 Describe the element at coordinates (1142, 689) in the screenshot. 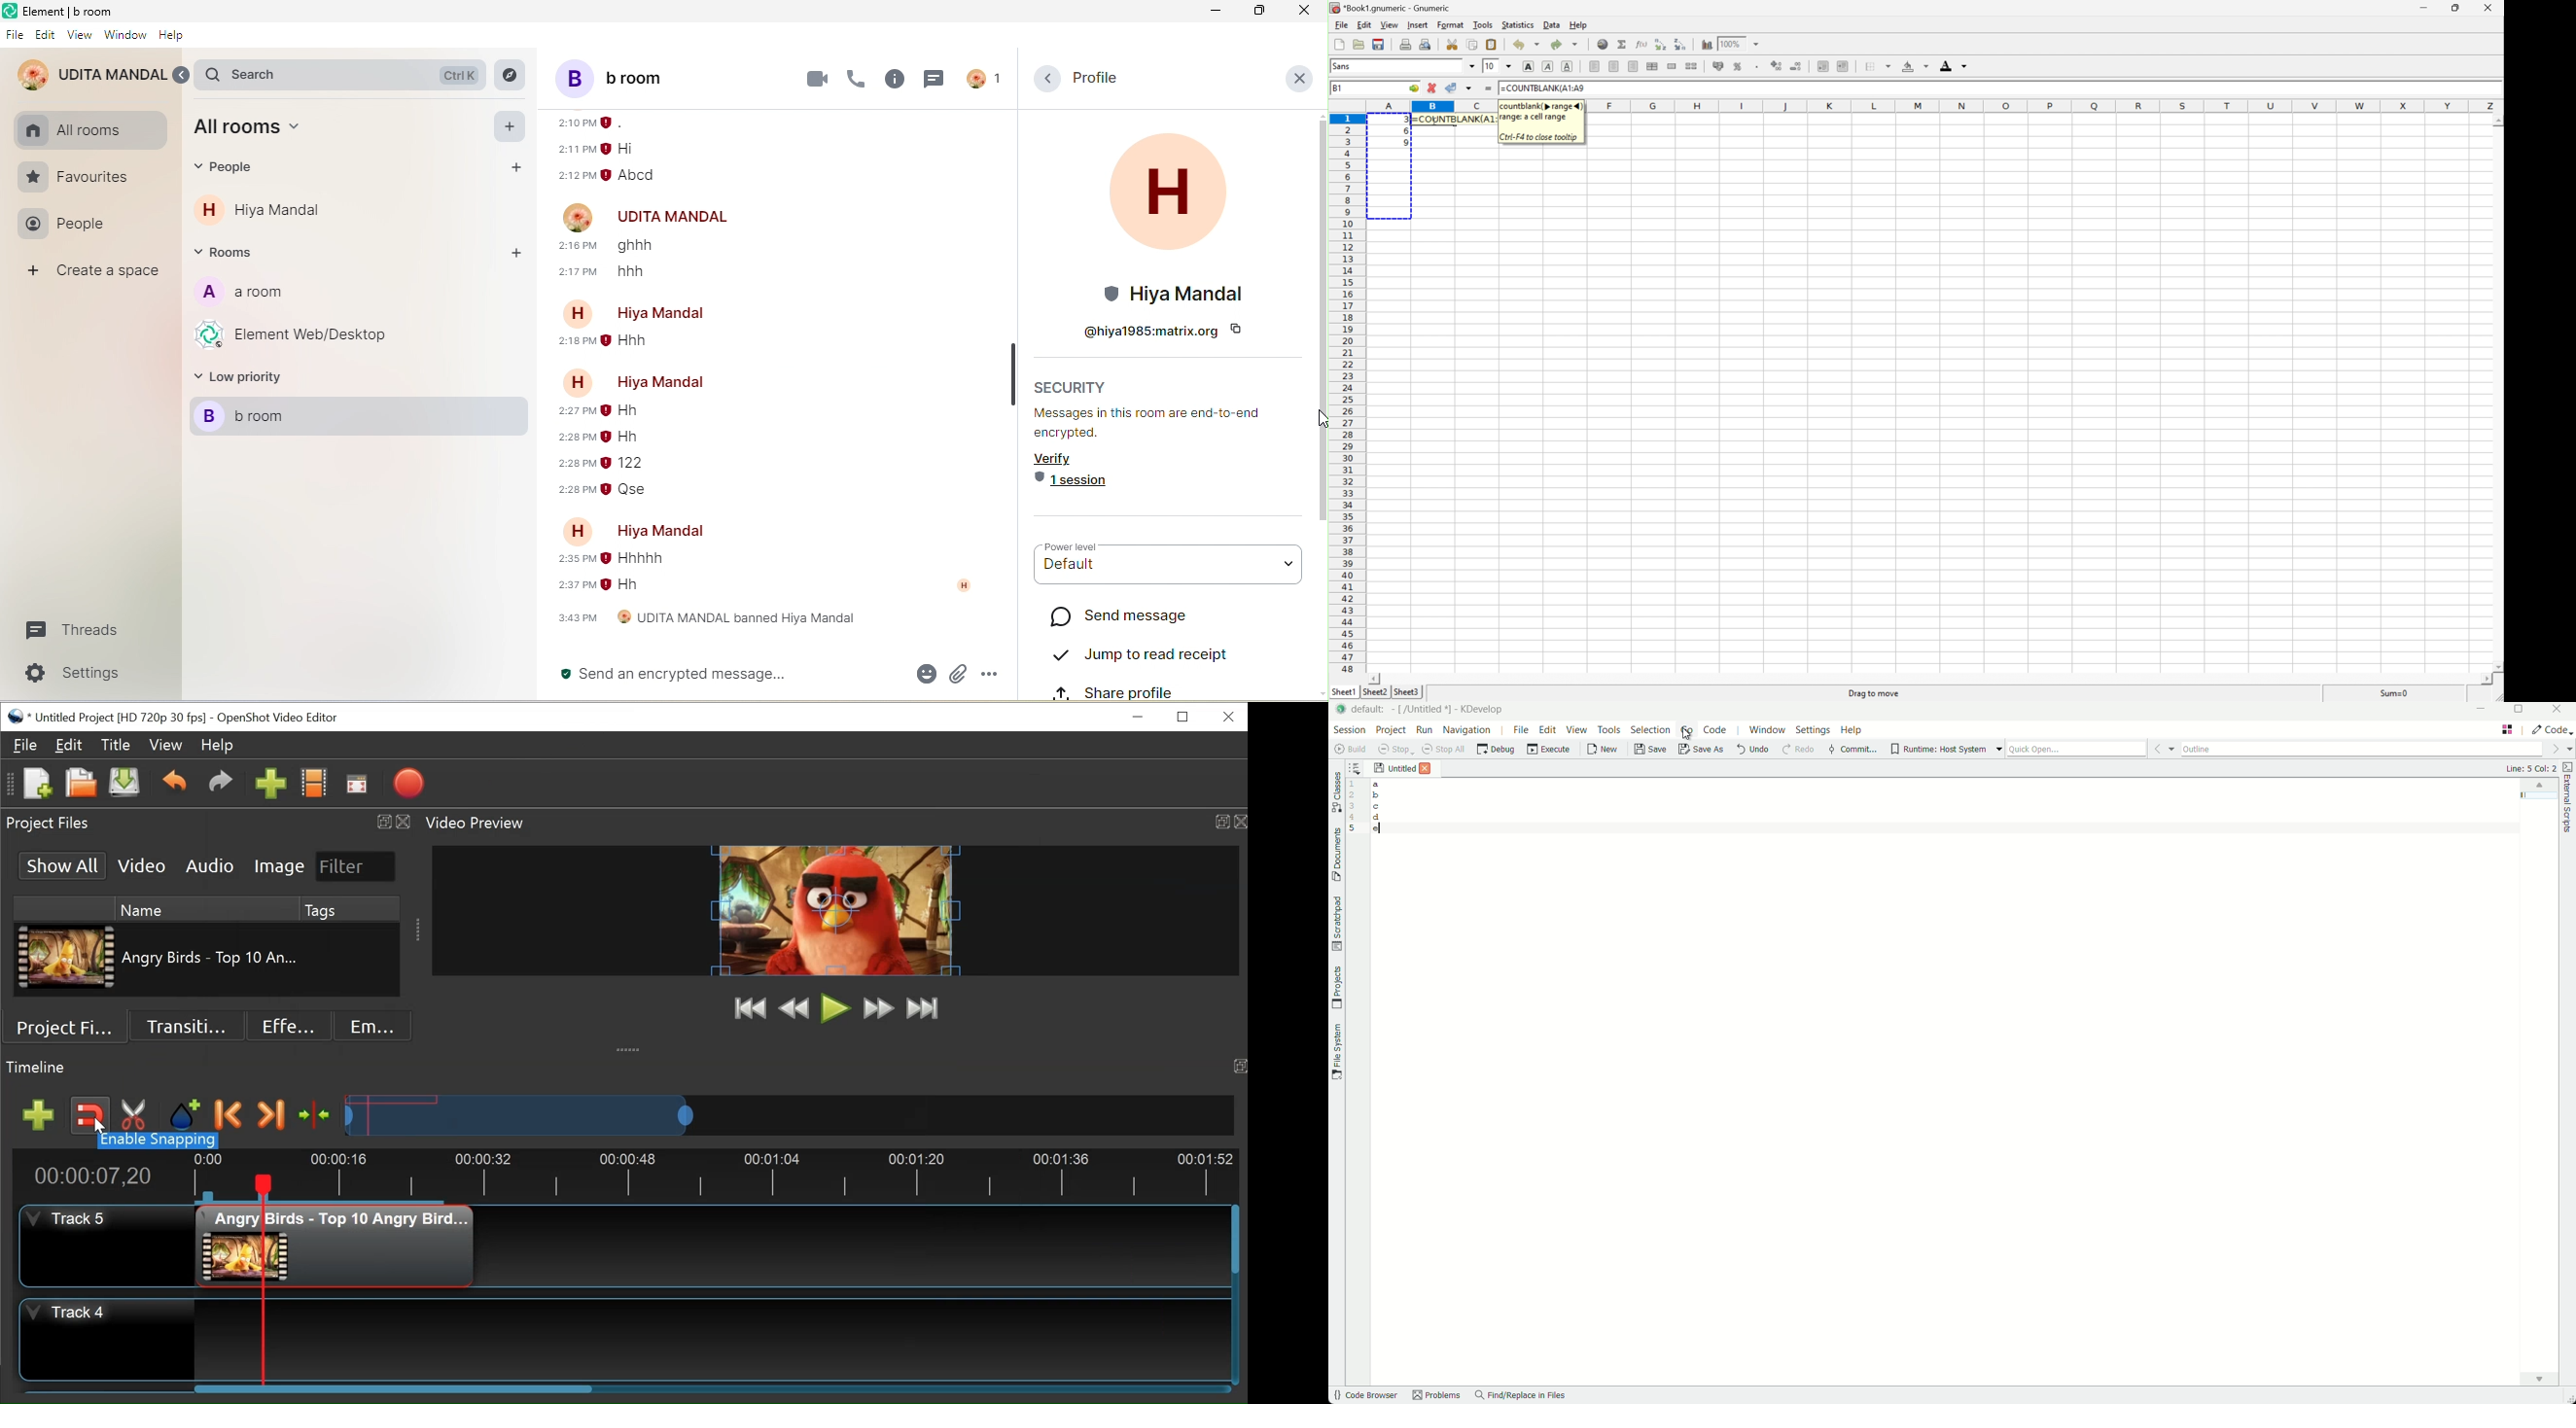

I see `share profile` at that location.